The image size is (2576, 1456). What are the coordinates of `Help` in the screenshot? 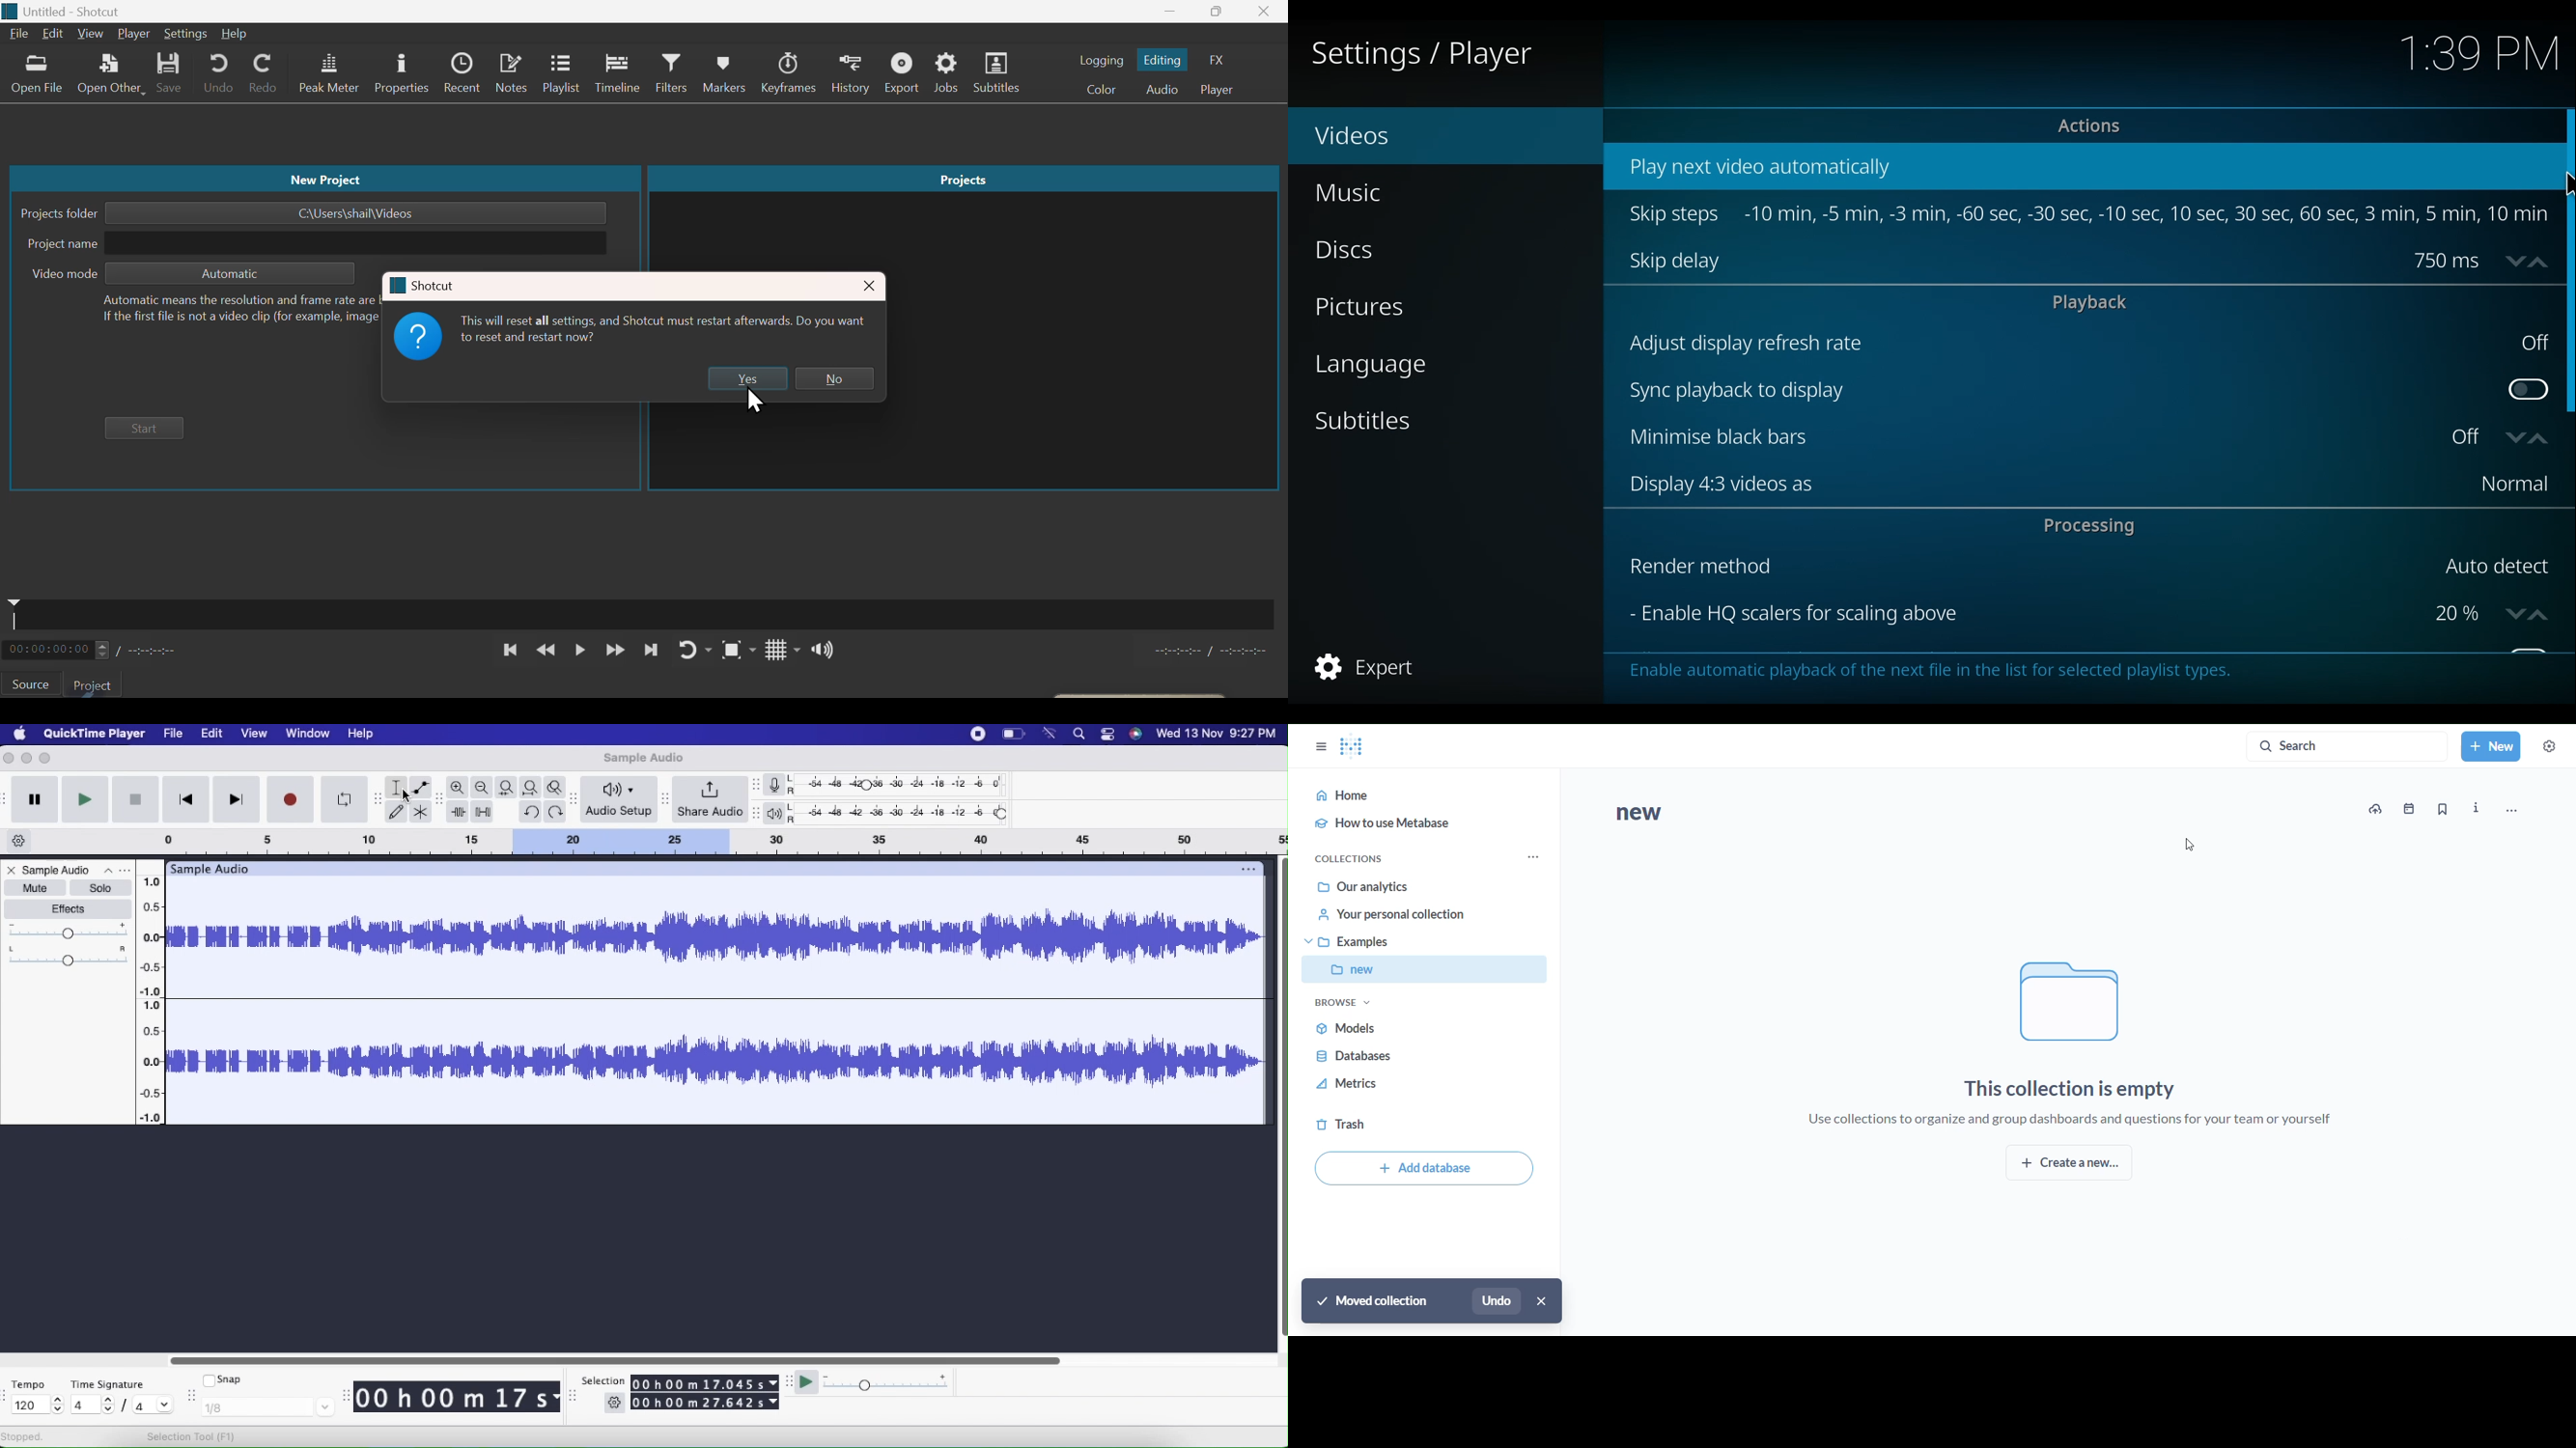 It's located at (361, 736).